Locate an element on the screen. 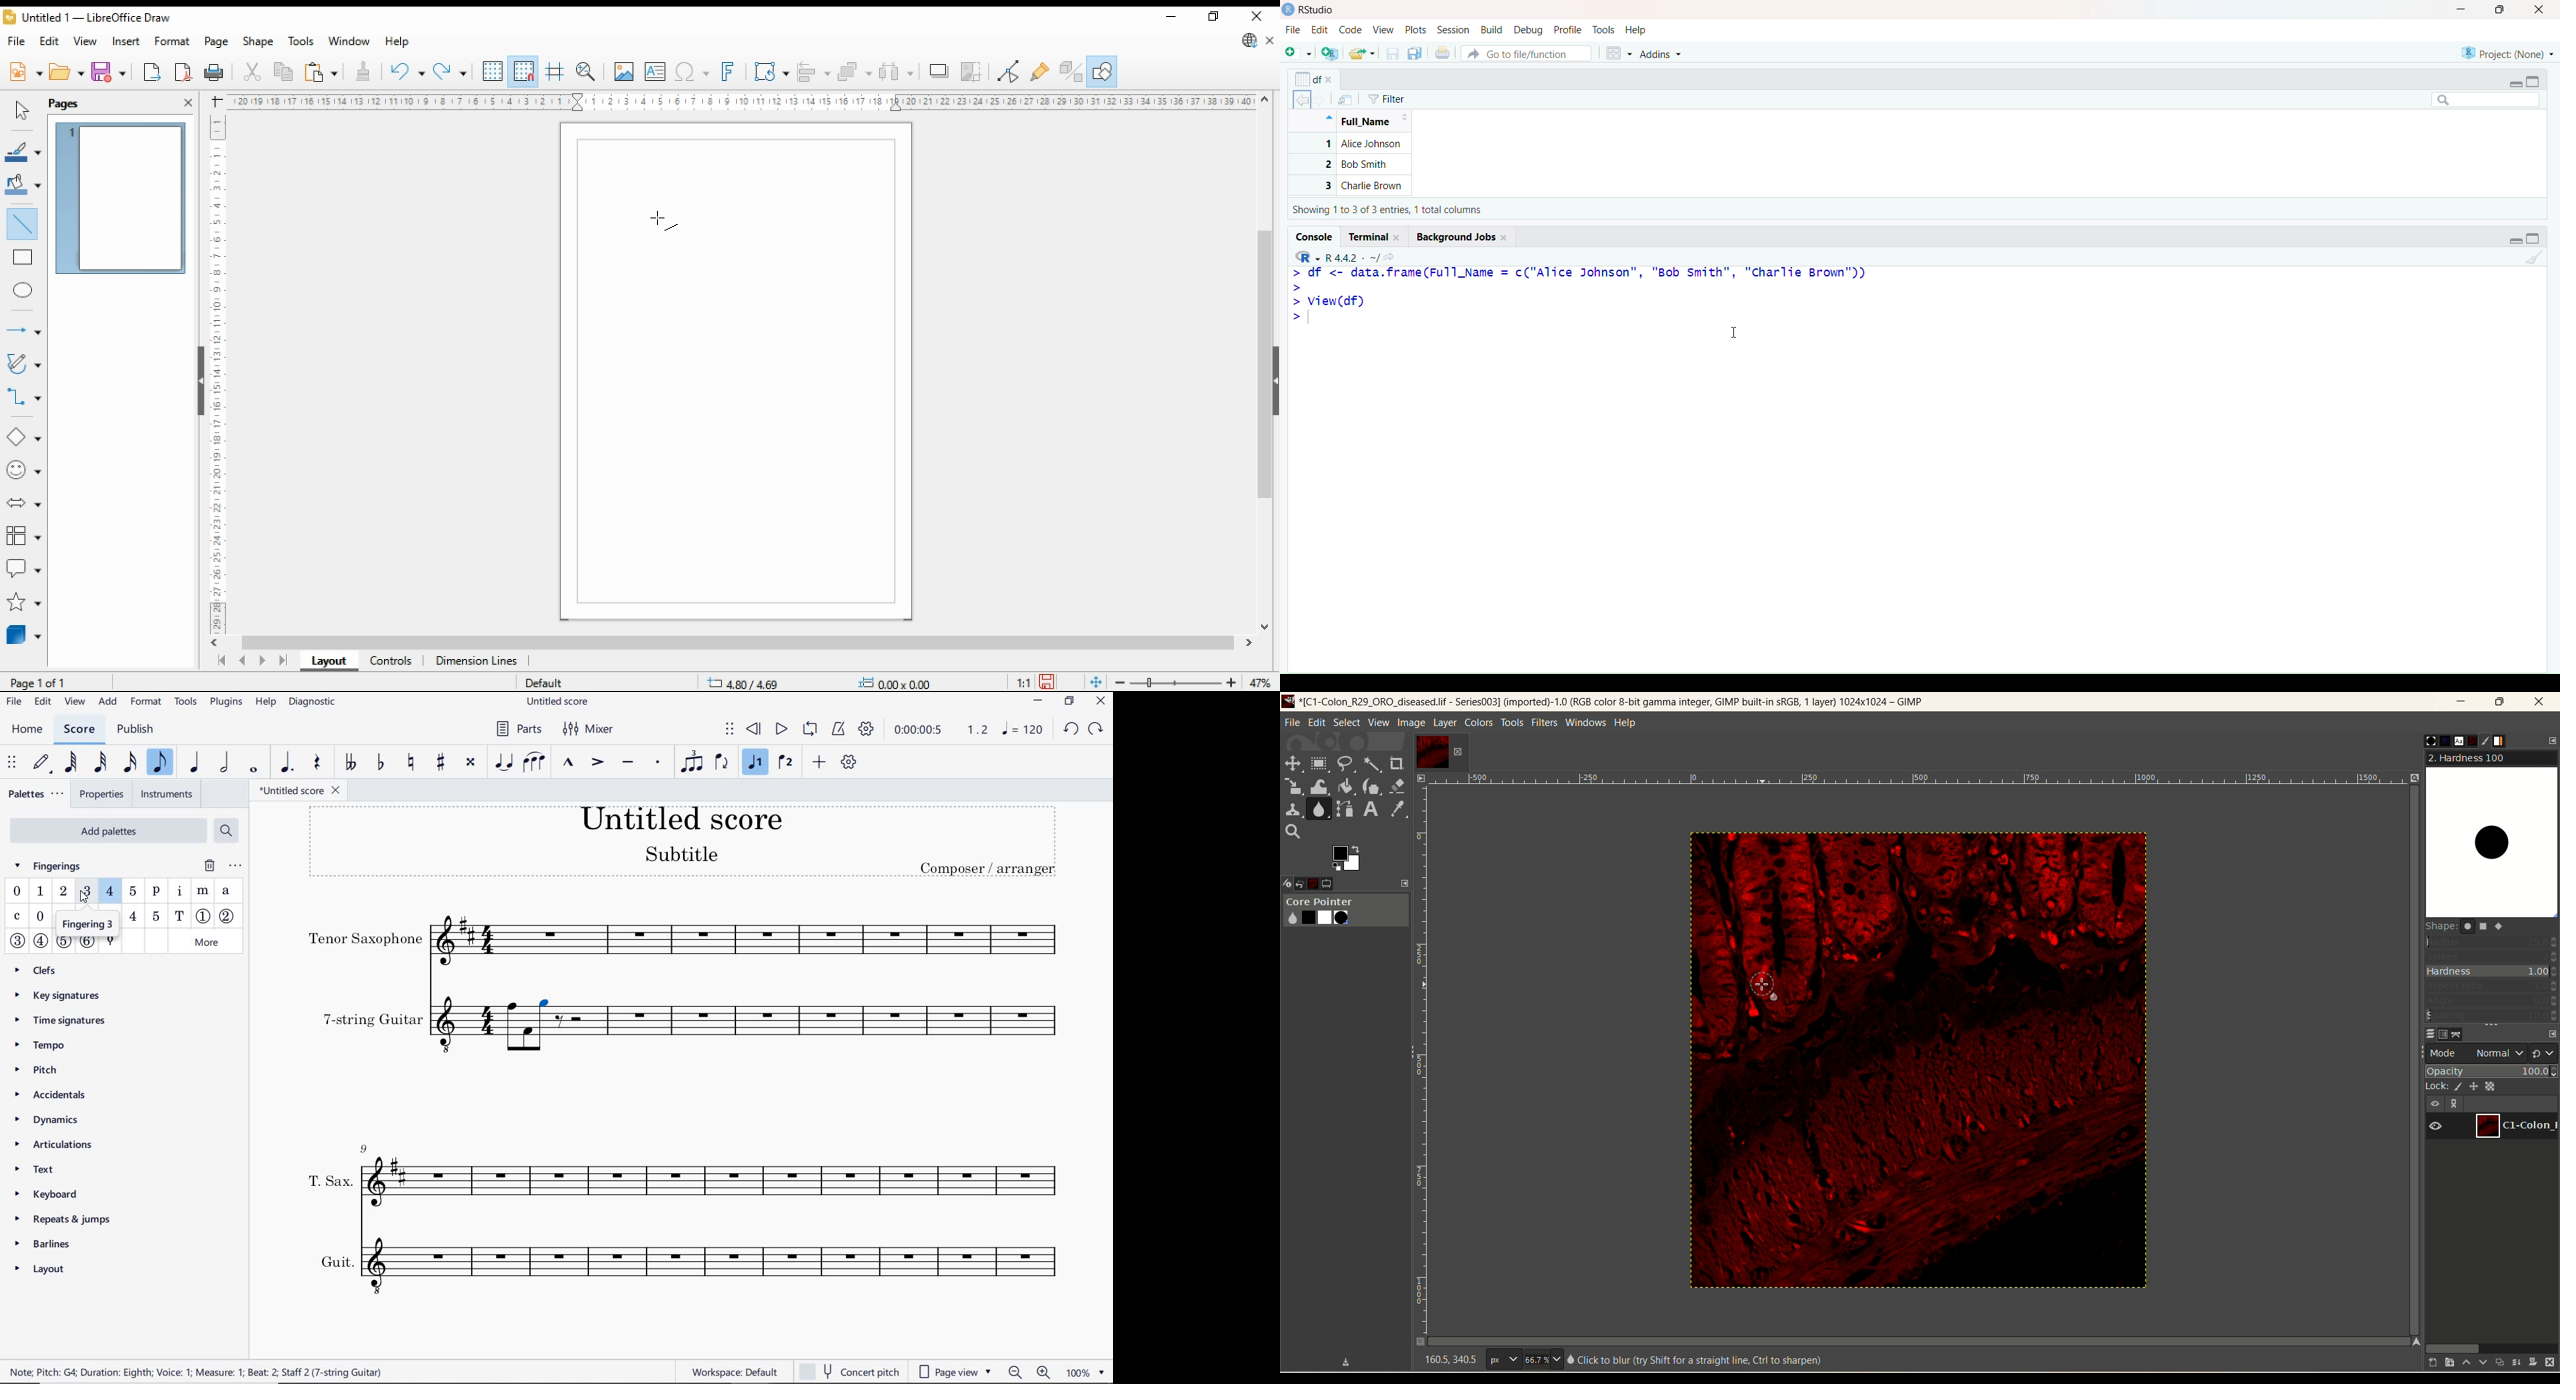  UNDO is located at coordinates (1071, 728).